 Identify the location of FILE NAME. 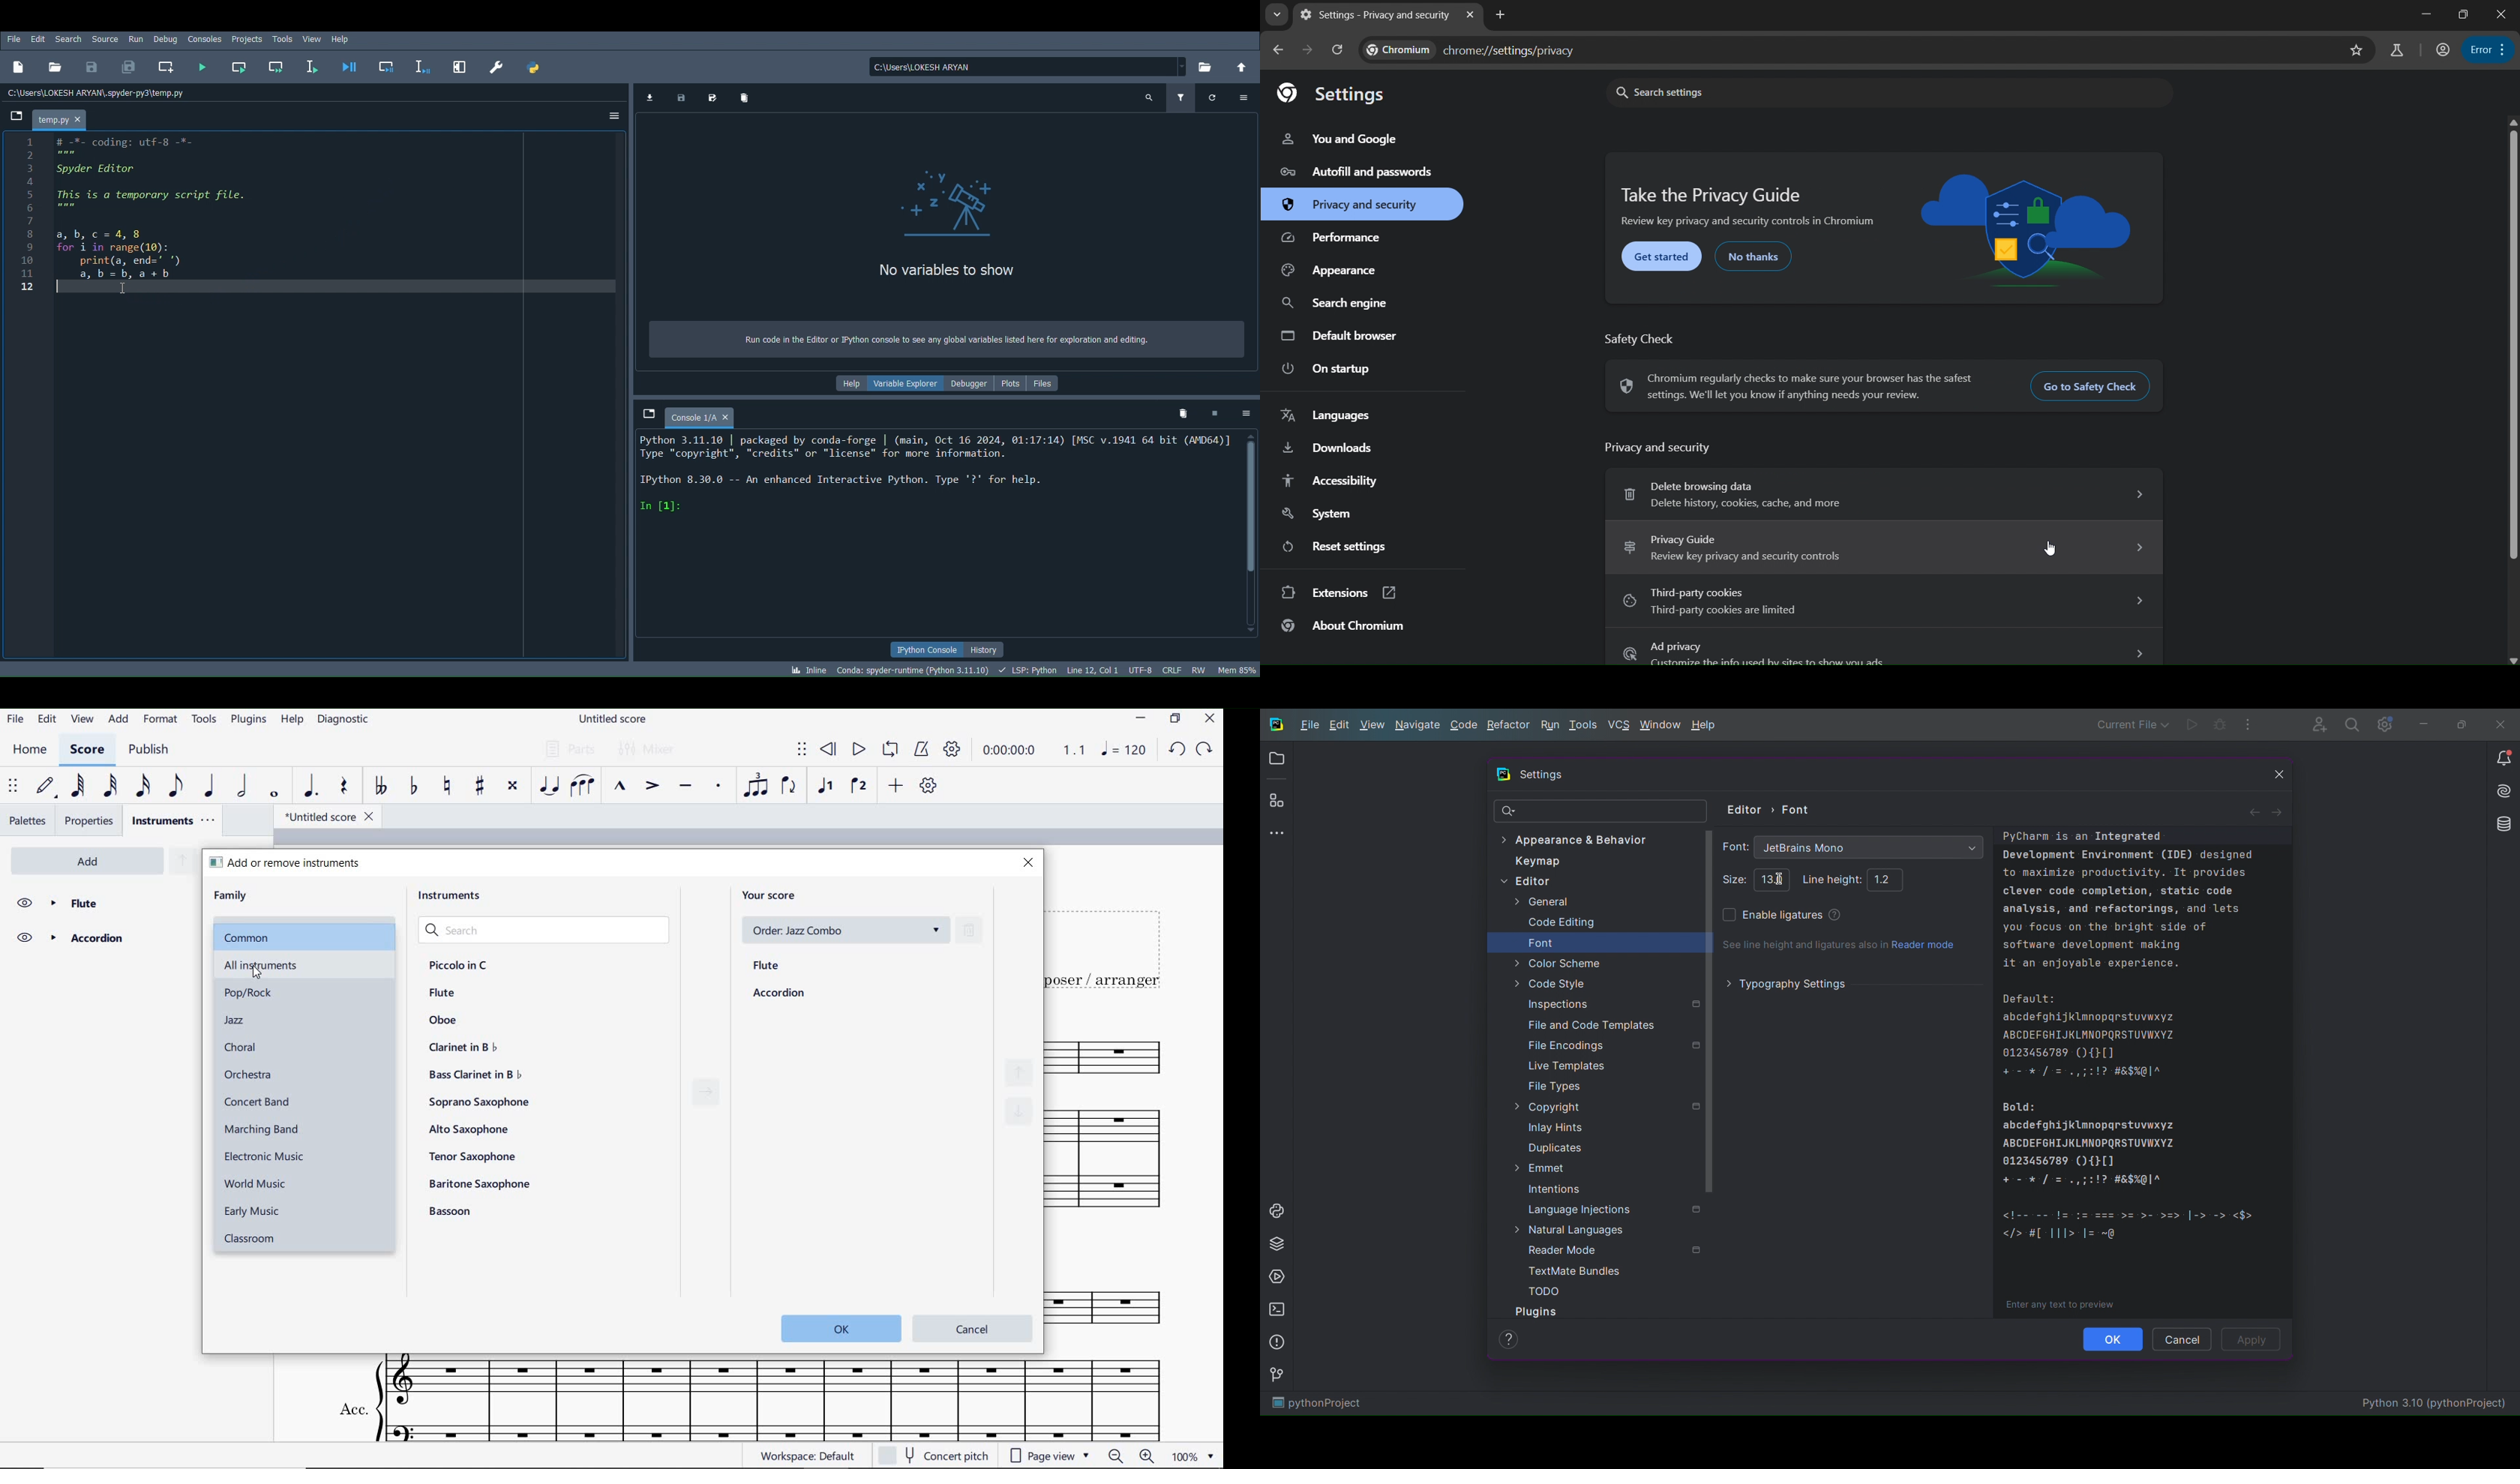
(611, 720).